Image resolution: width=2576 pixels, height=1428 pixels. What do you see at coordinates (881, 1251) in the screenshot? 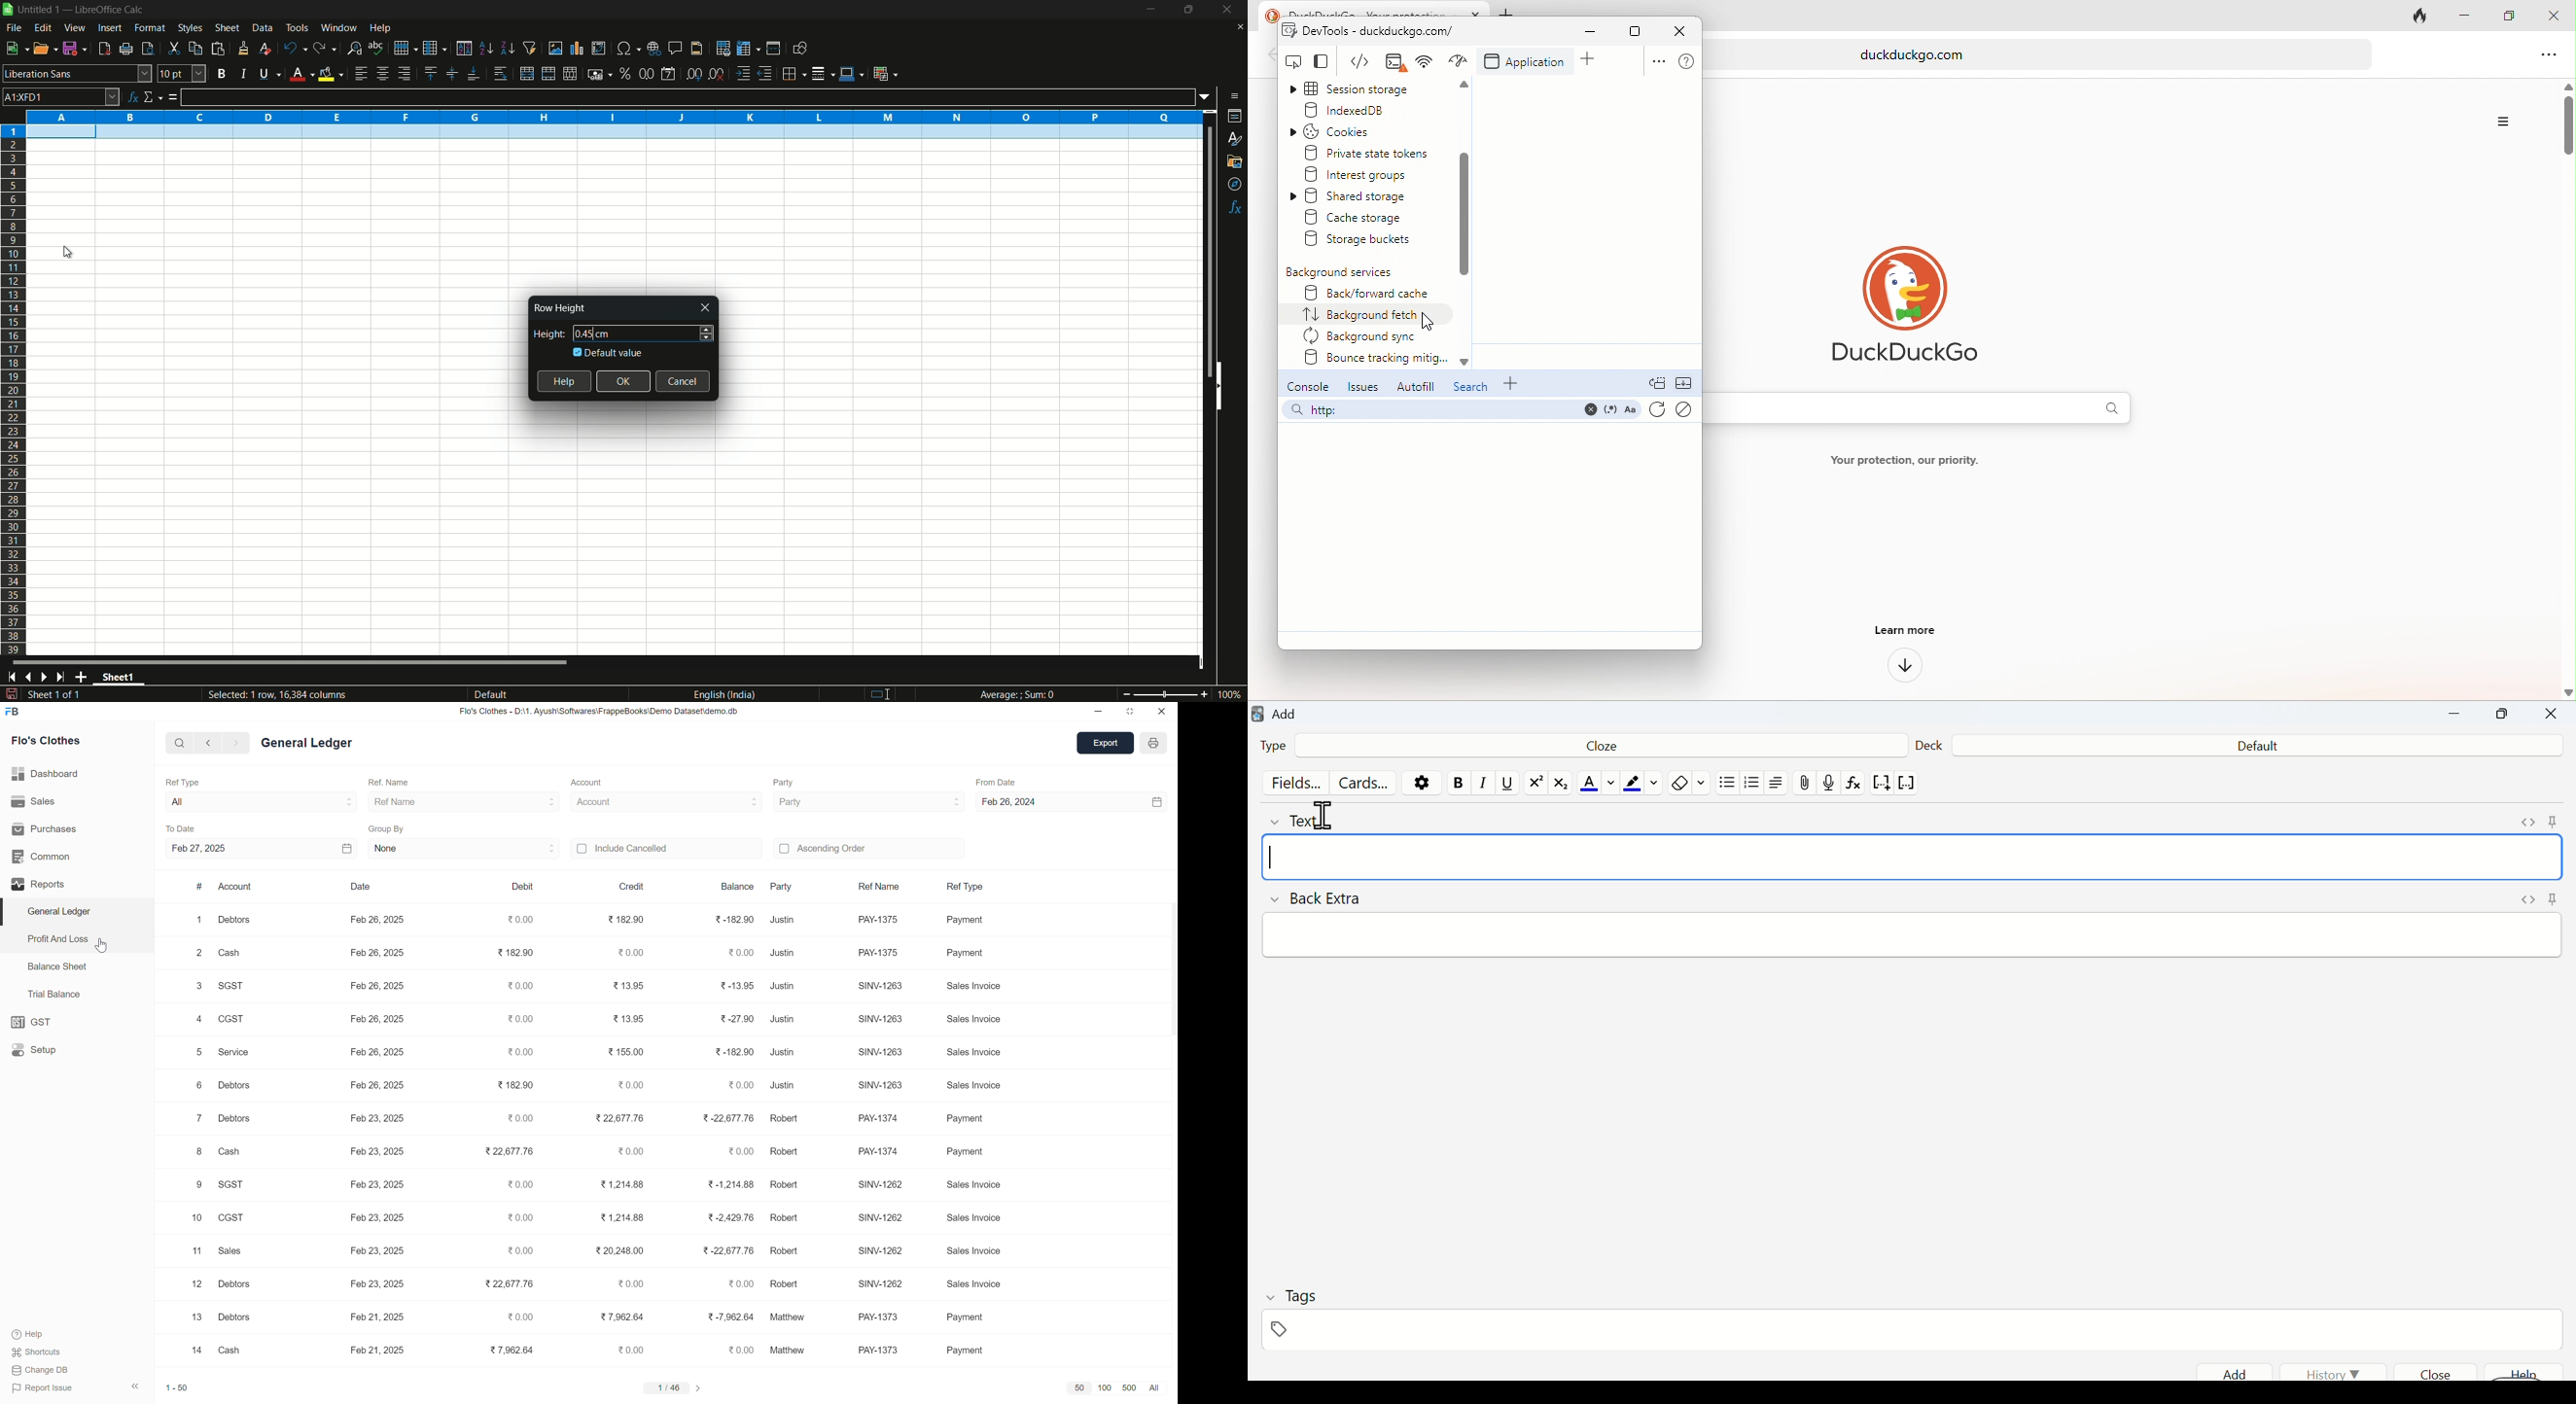
I see `SINV-1262` at bounding box center [881, 1251].